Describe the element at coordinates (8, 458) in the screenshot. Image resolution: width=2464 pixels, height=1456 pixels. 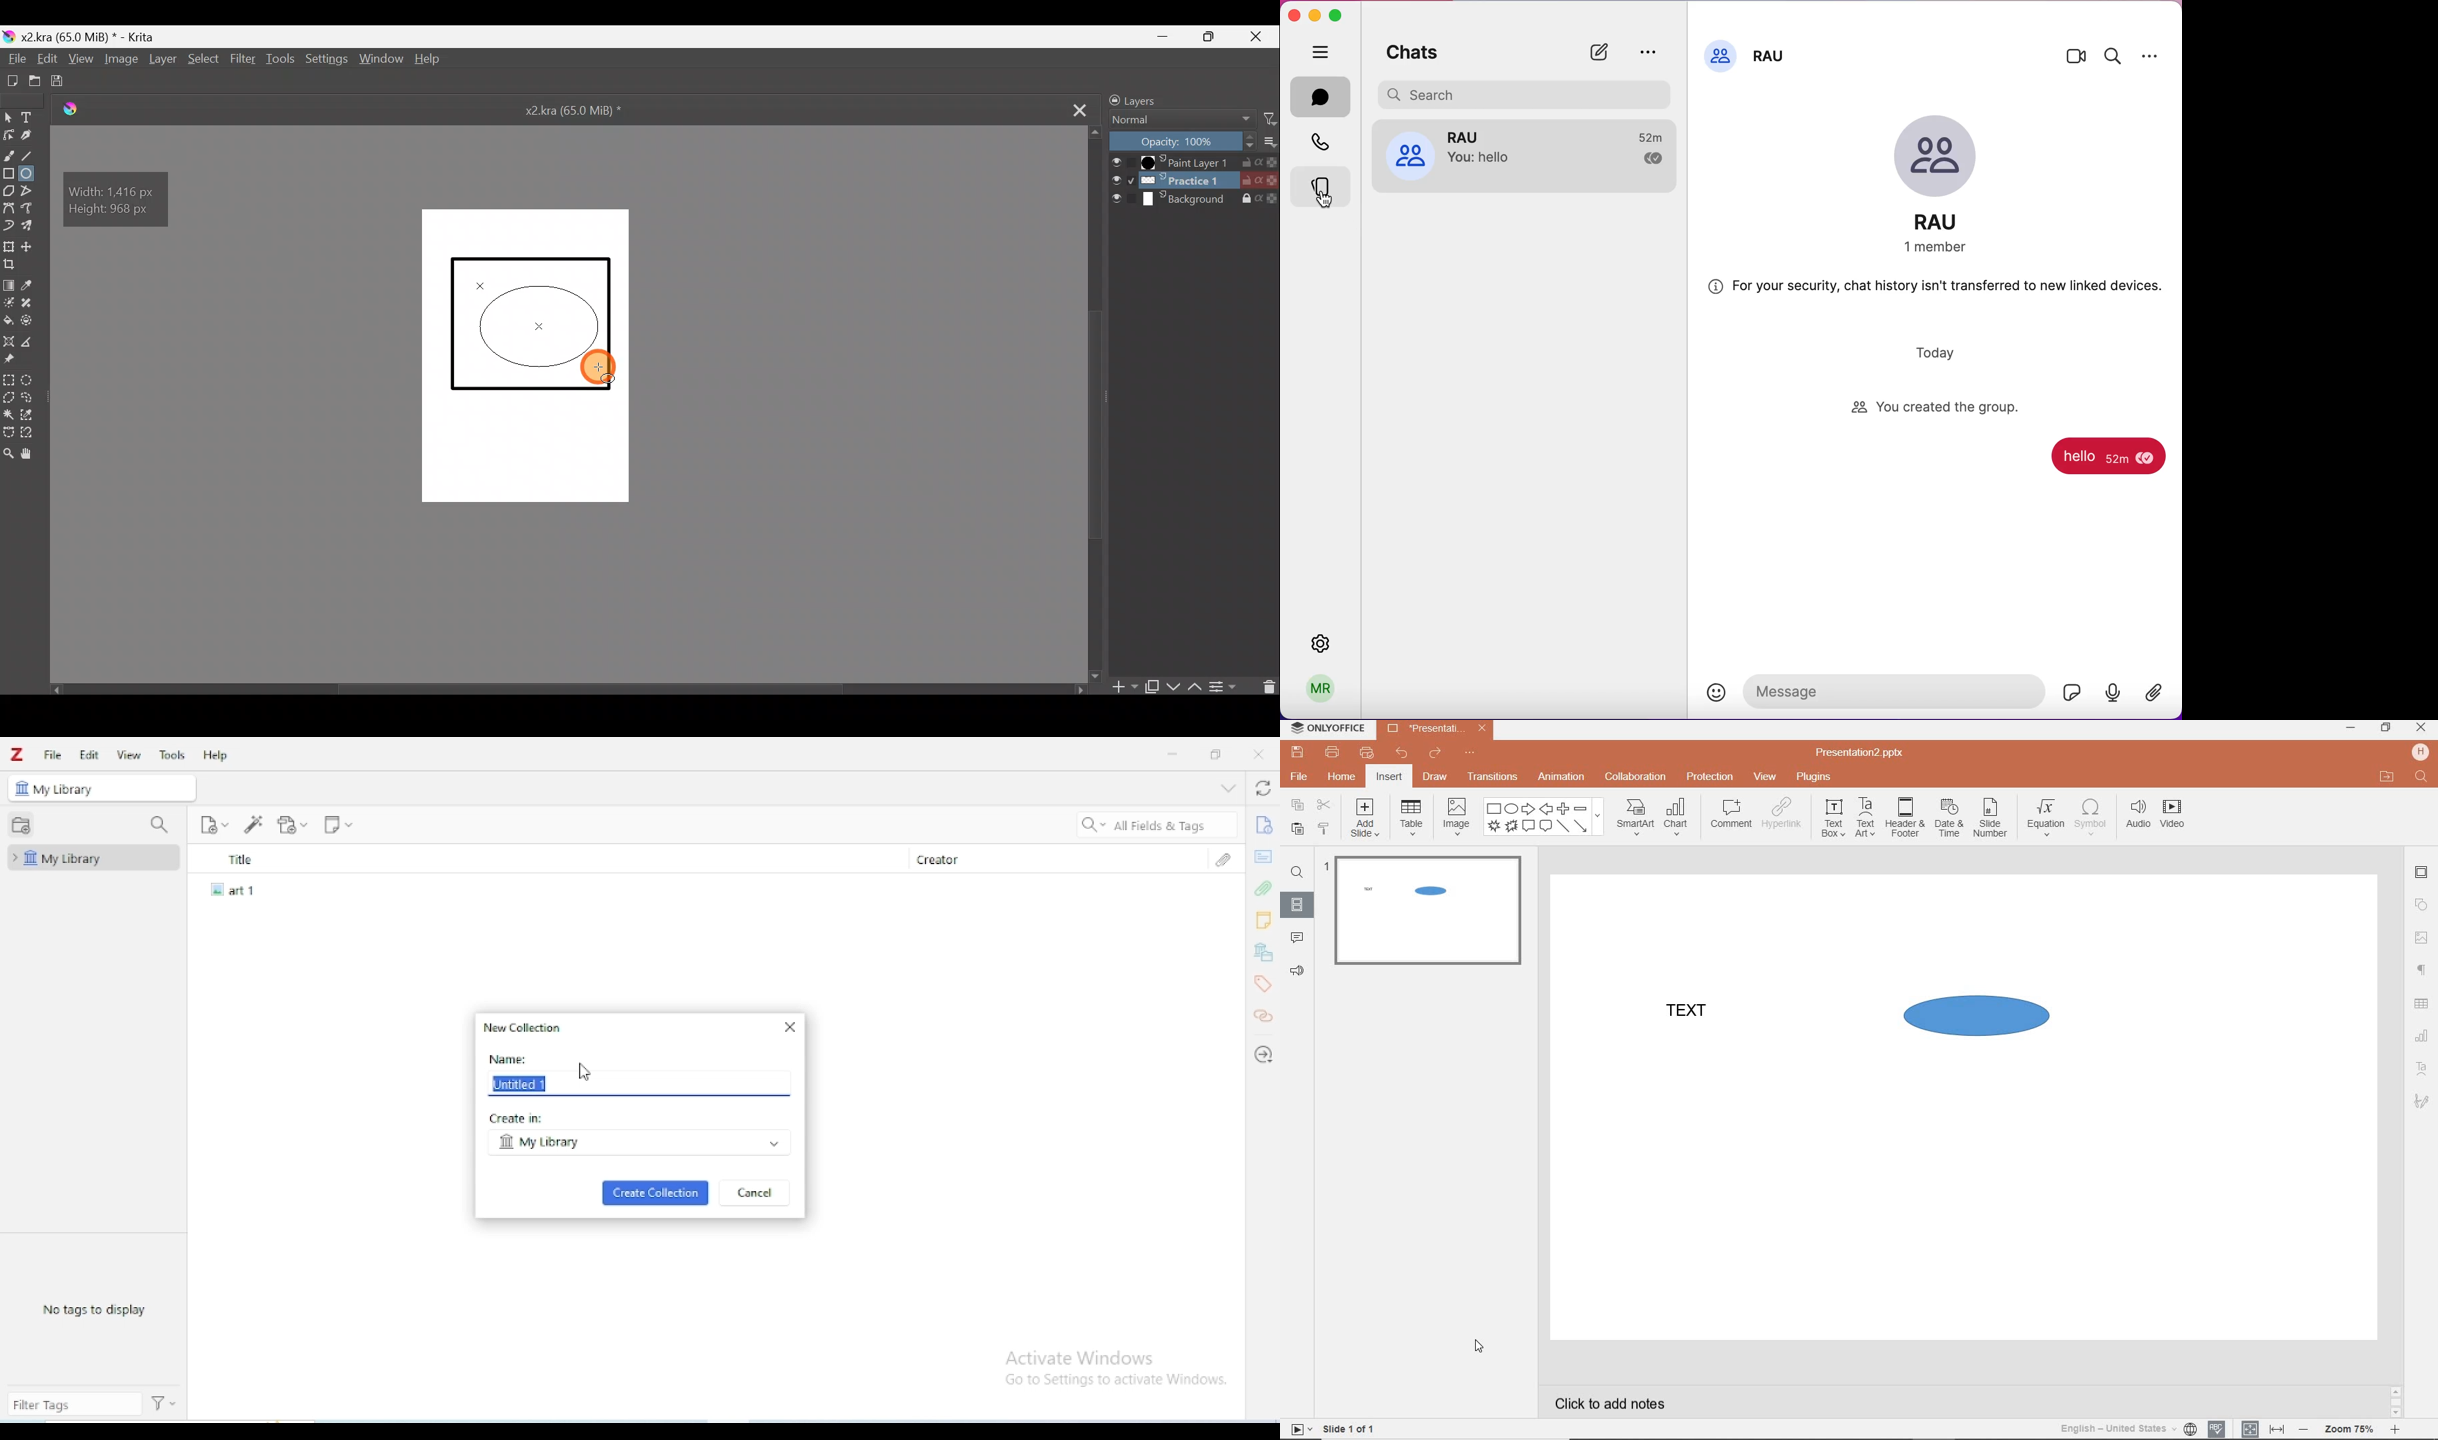
I see `Zoom tool` at that location.